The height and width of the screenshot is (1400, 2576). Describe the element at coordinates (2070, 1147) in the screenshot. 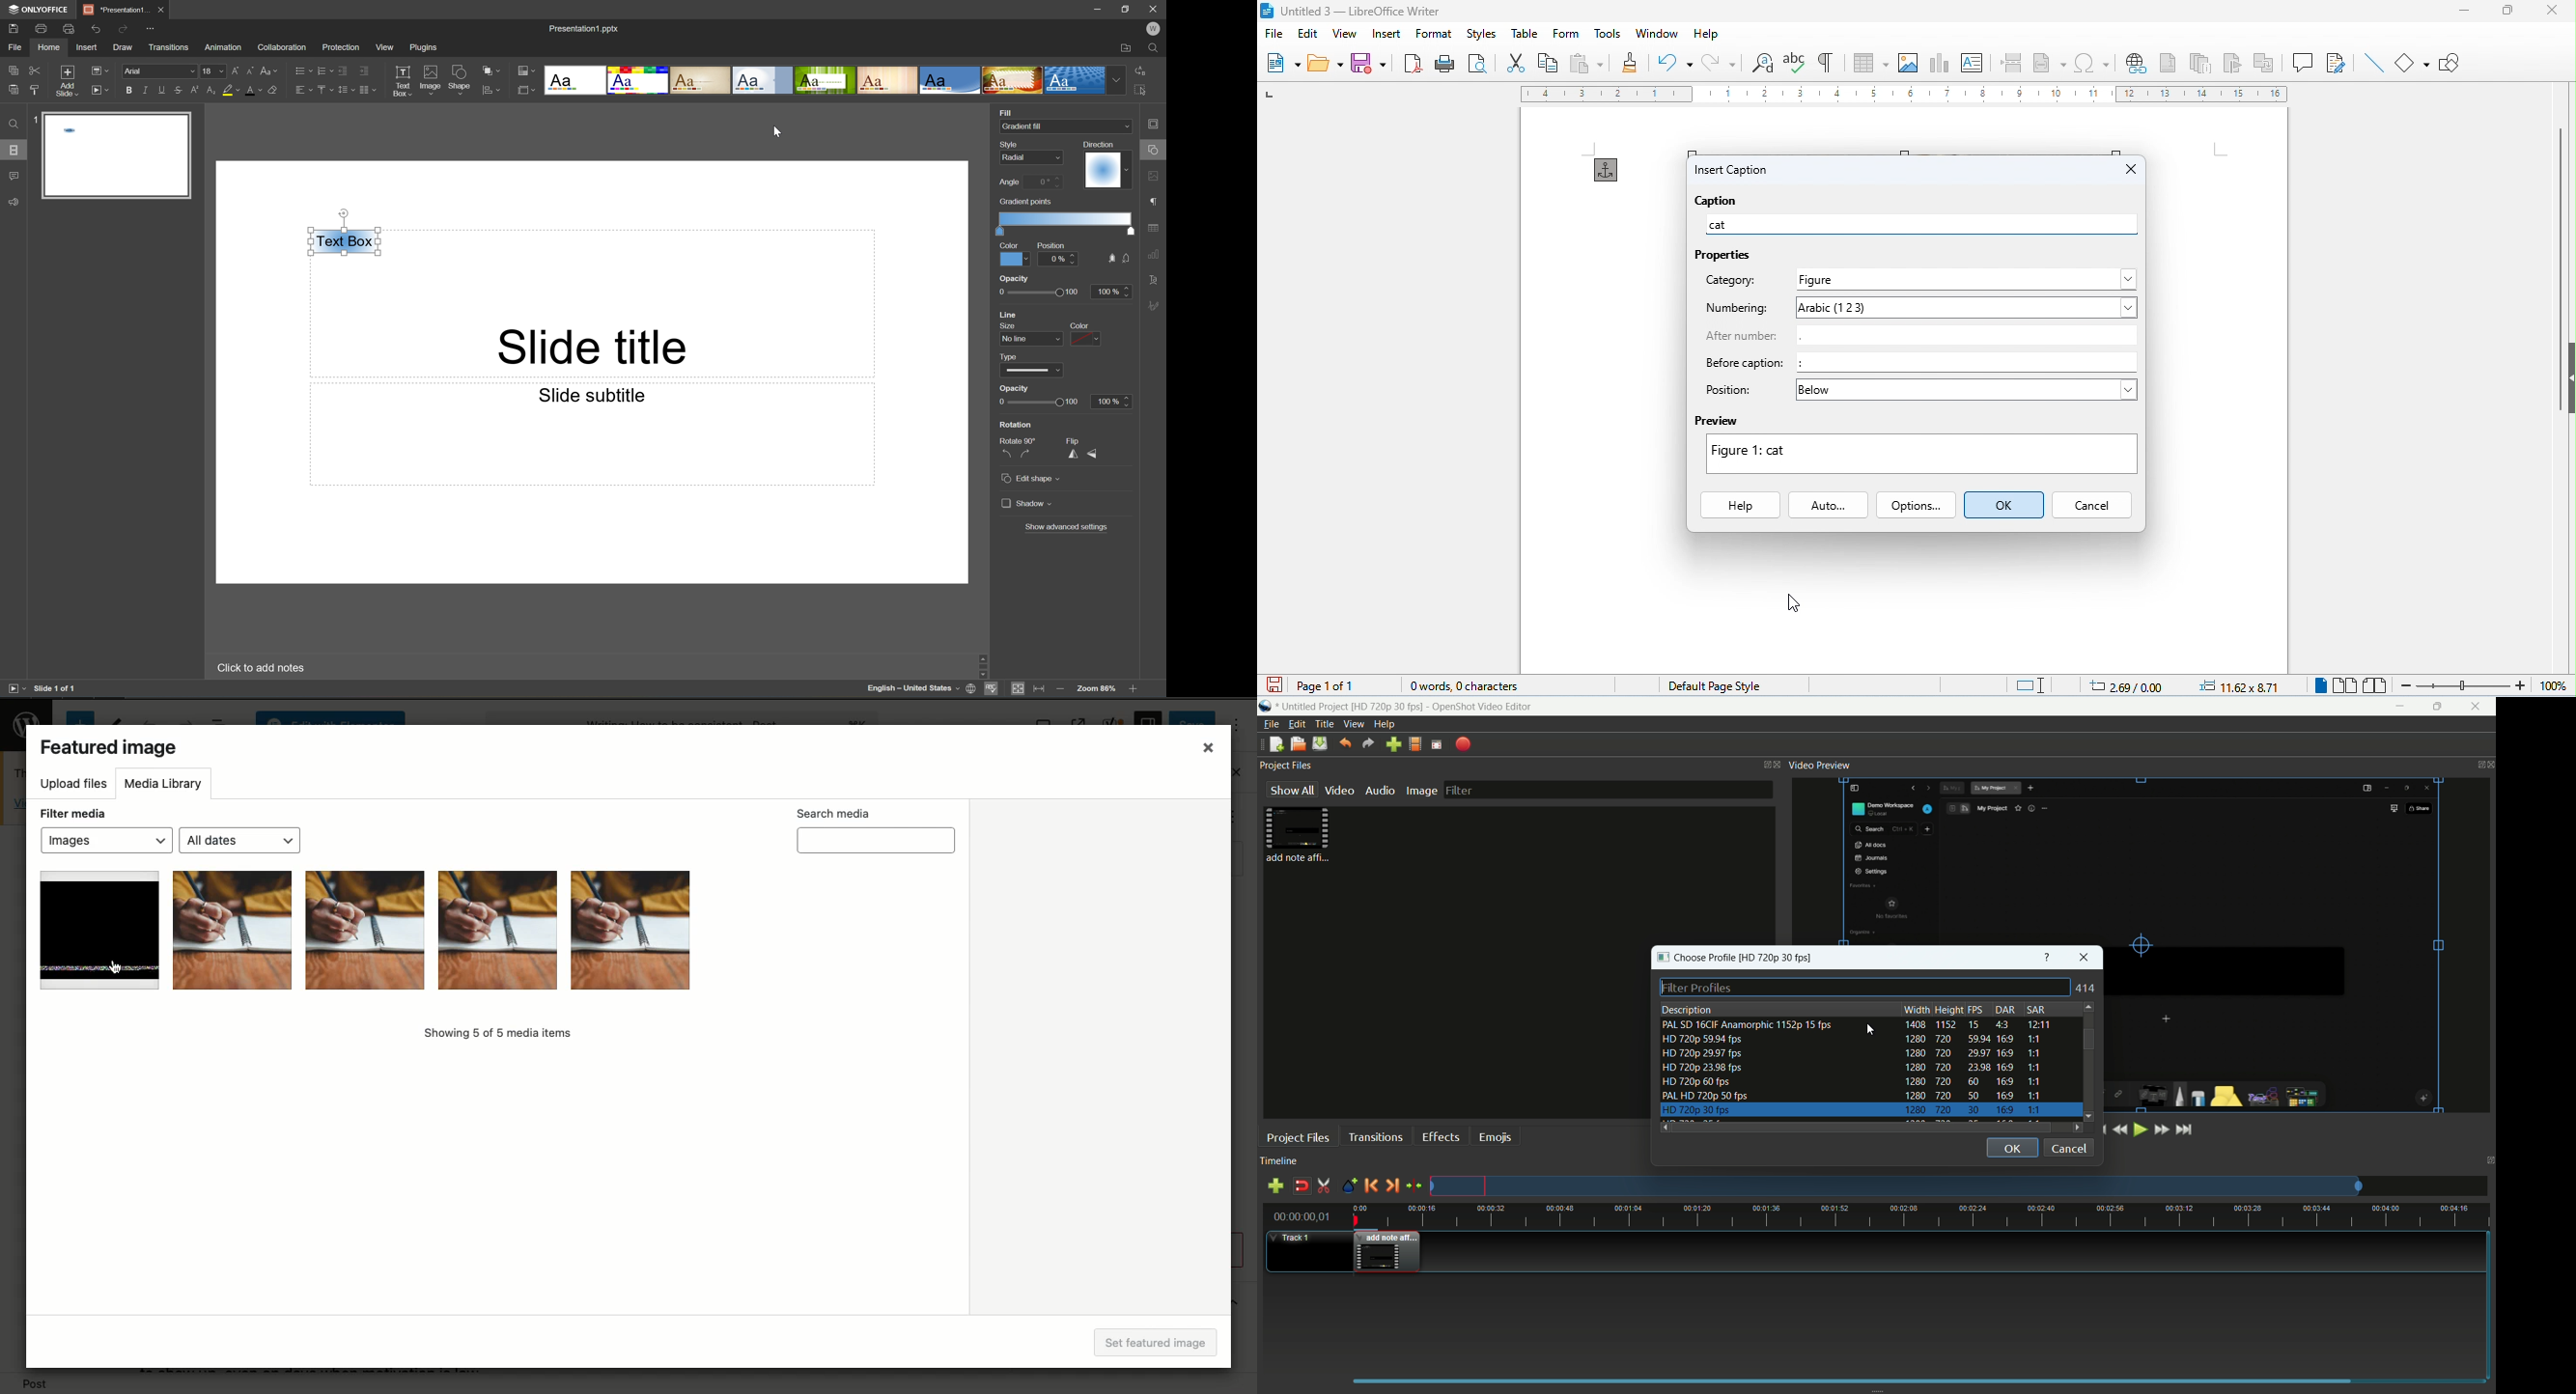

I see `cancel` at that location.